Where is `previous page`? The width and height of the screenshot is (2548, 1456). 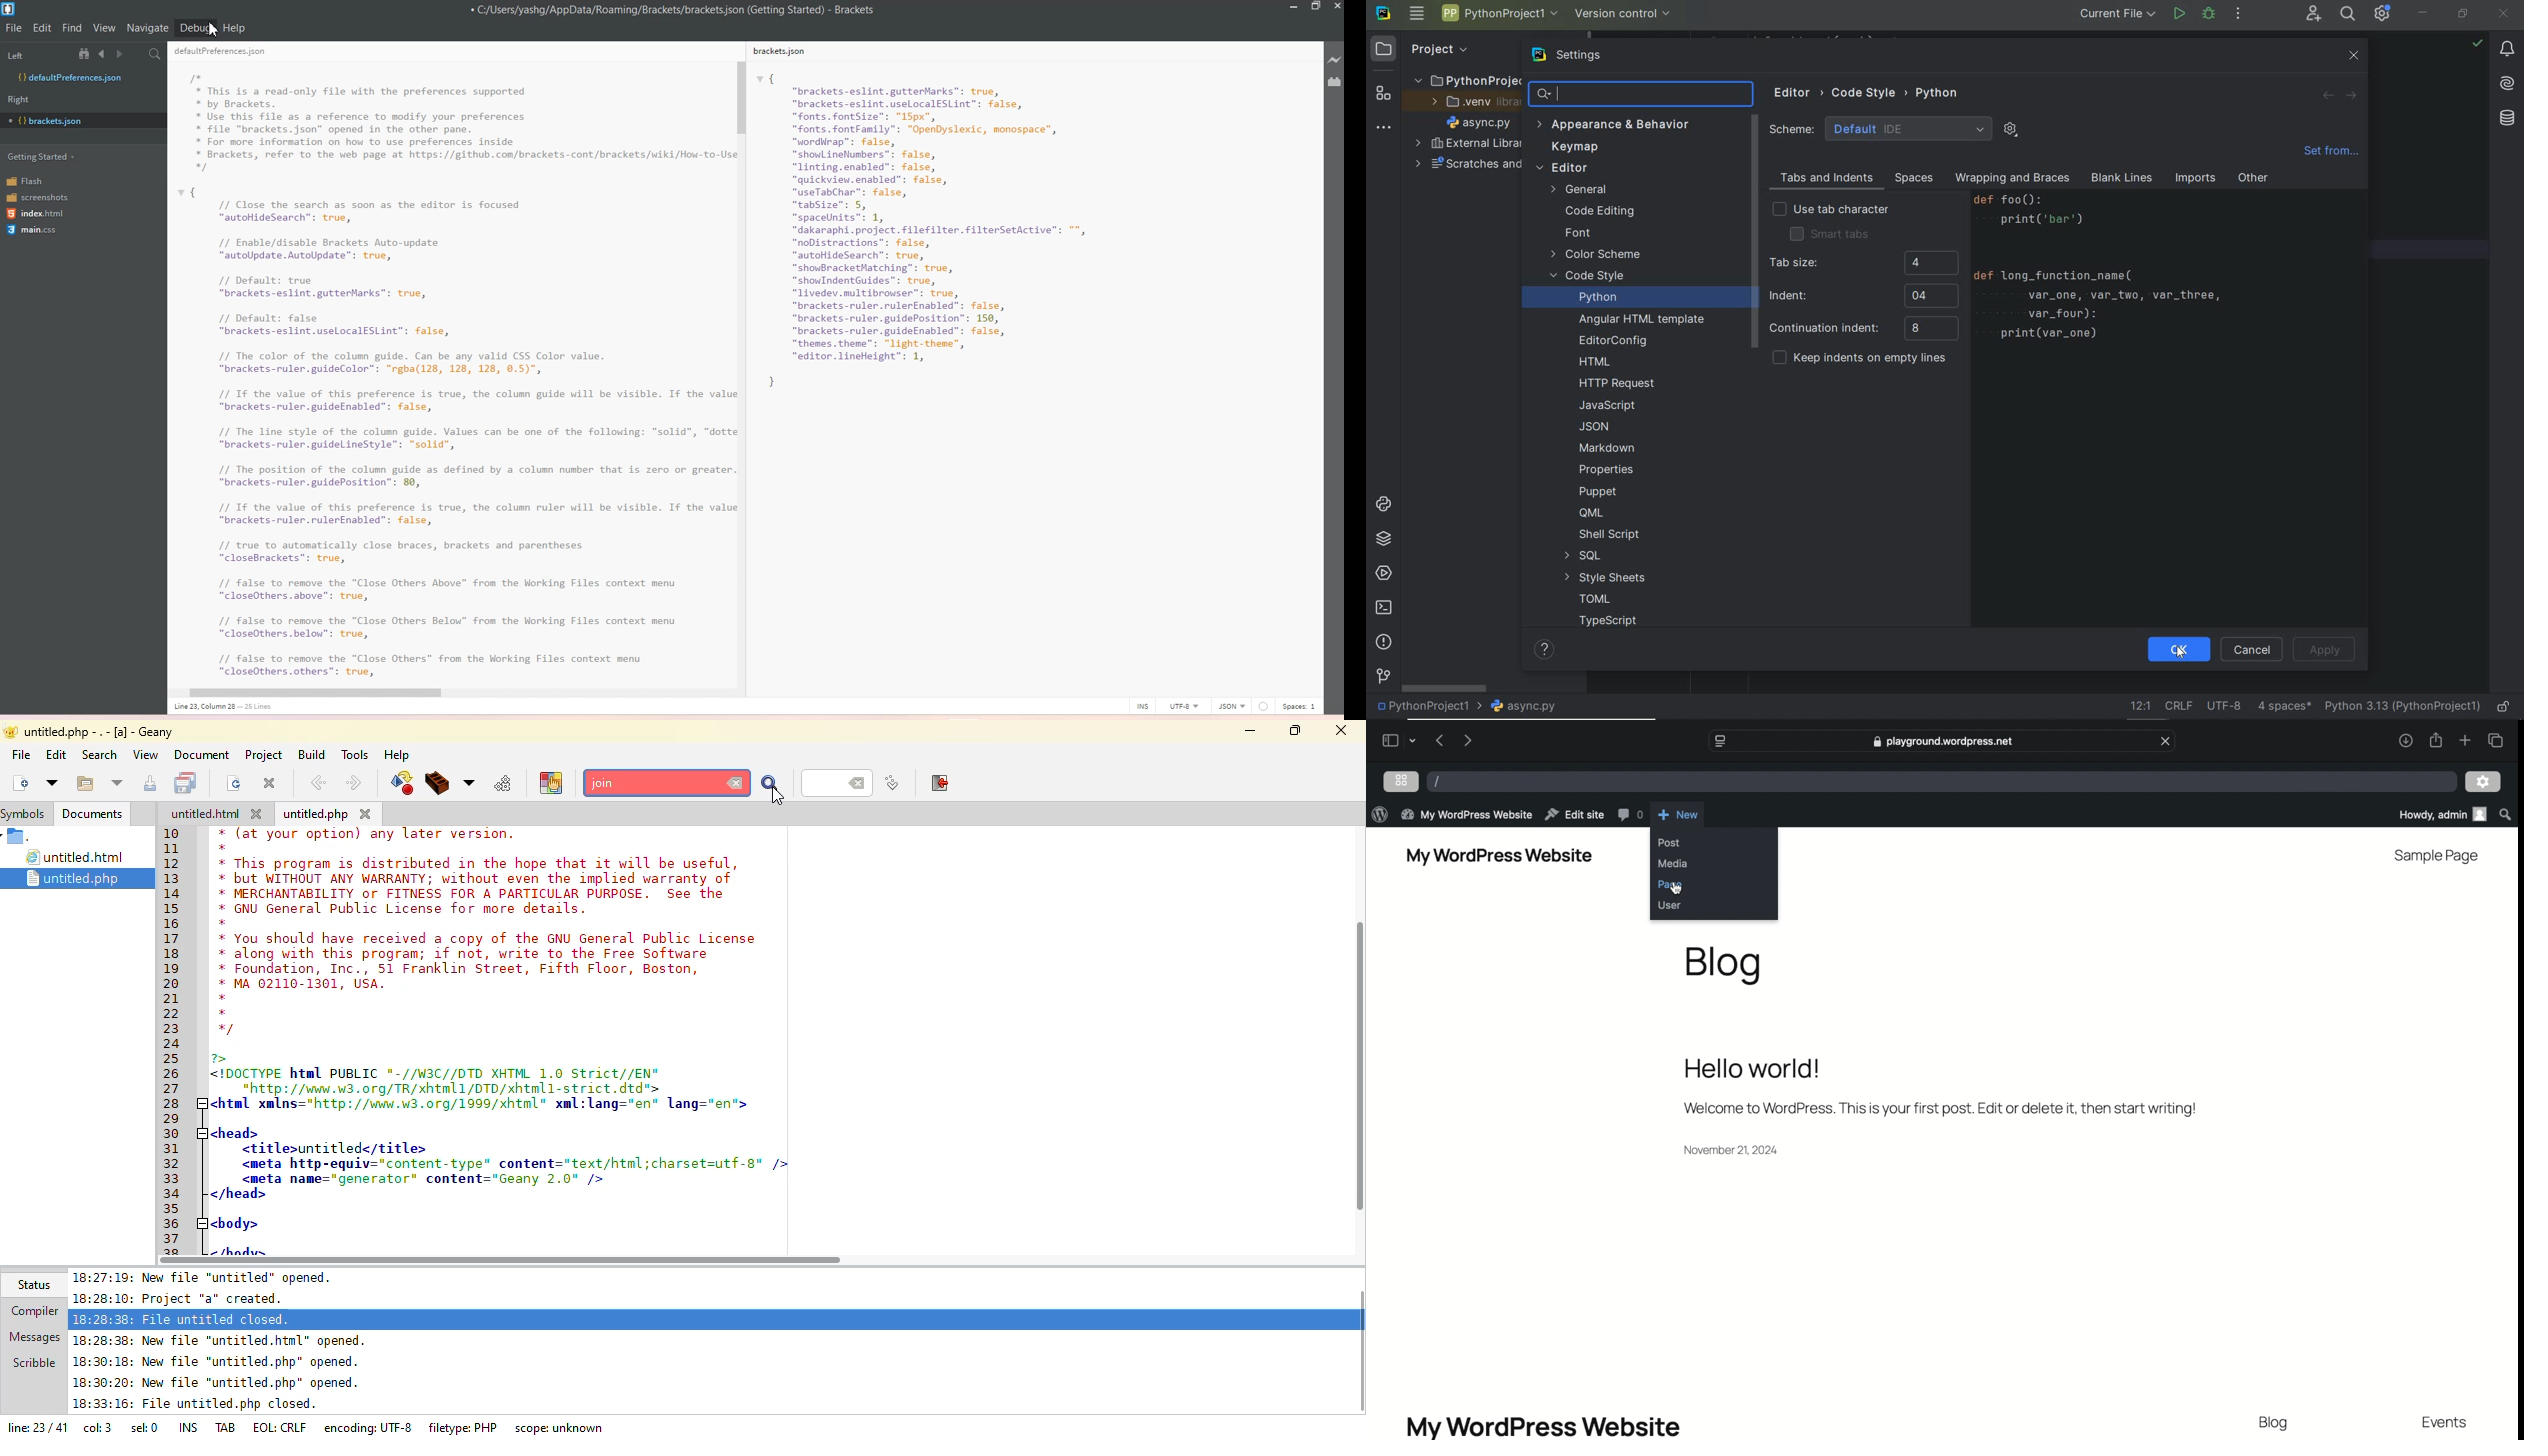 previous page is located at coordinates (1440, 741).